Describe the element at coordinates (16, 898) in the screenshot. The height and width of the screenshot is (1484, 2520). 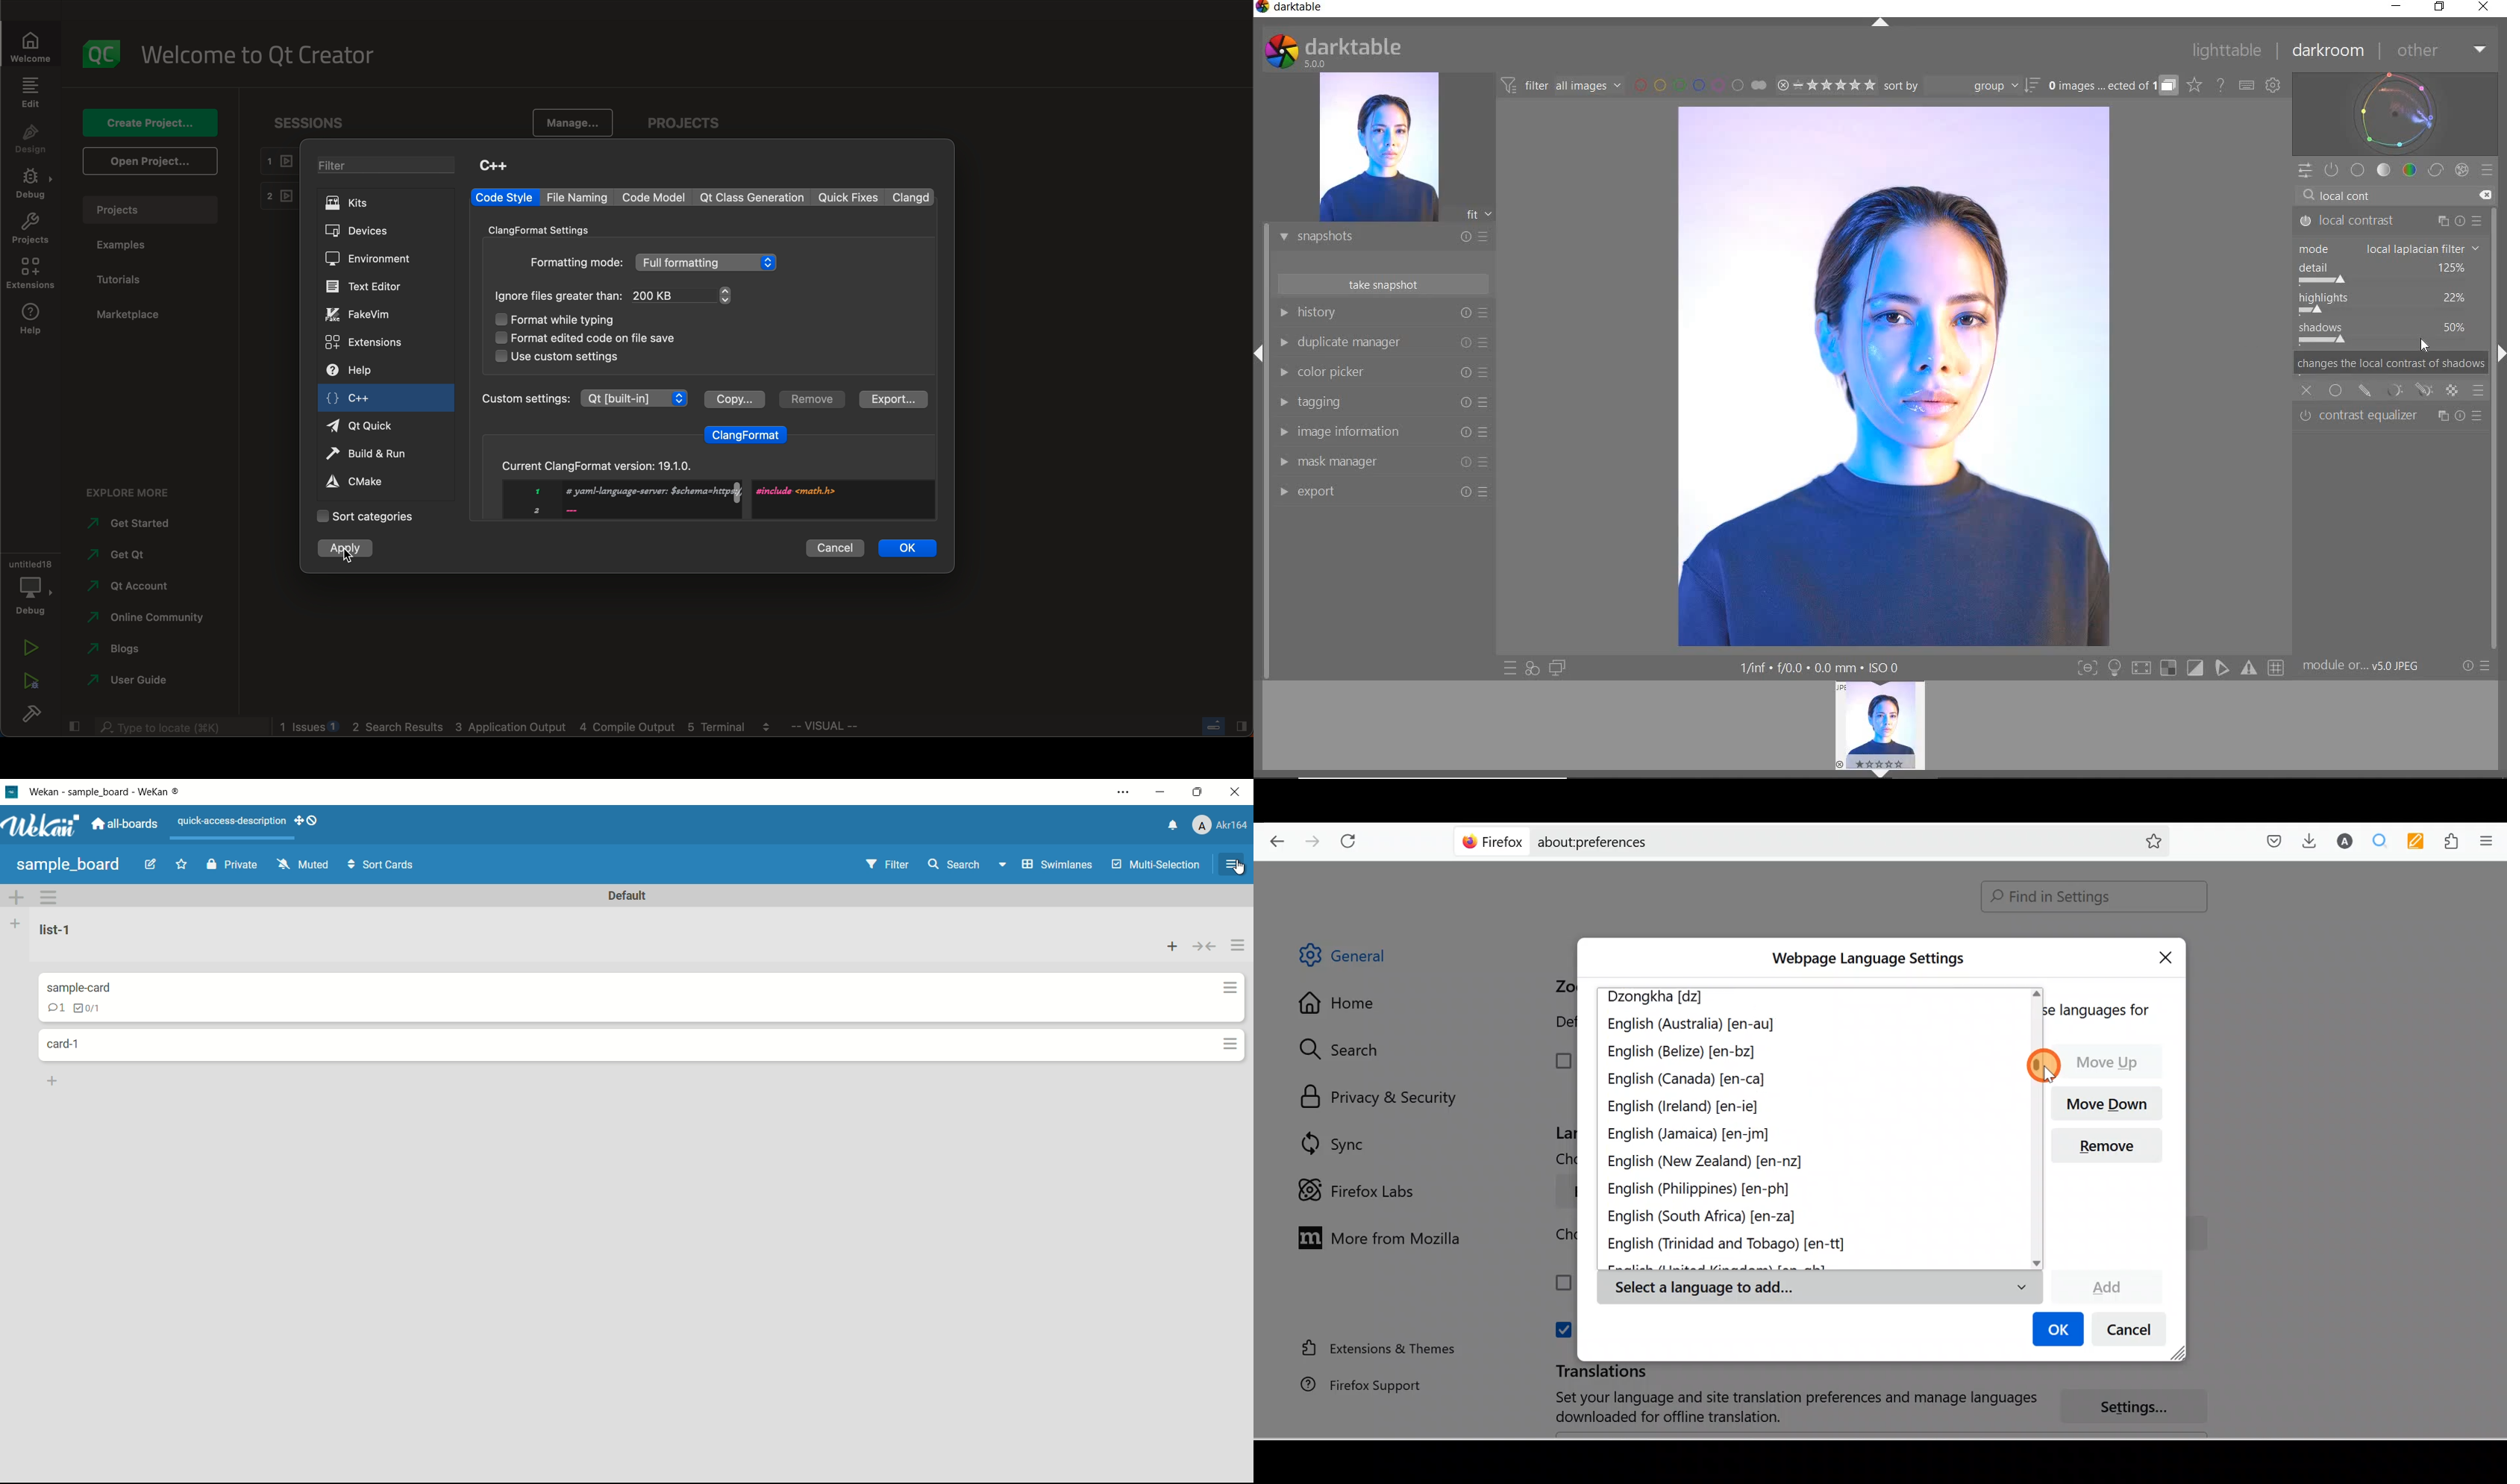
I see `add swimlane` at that location.